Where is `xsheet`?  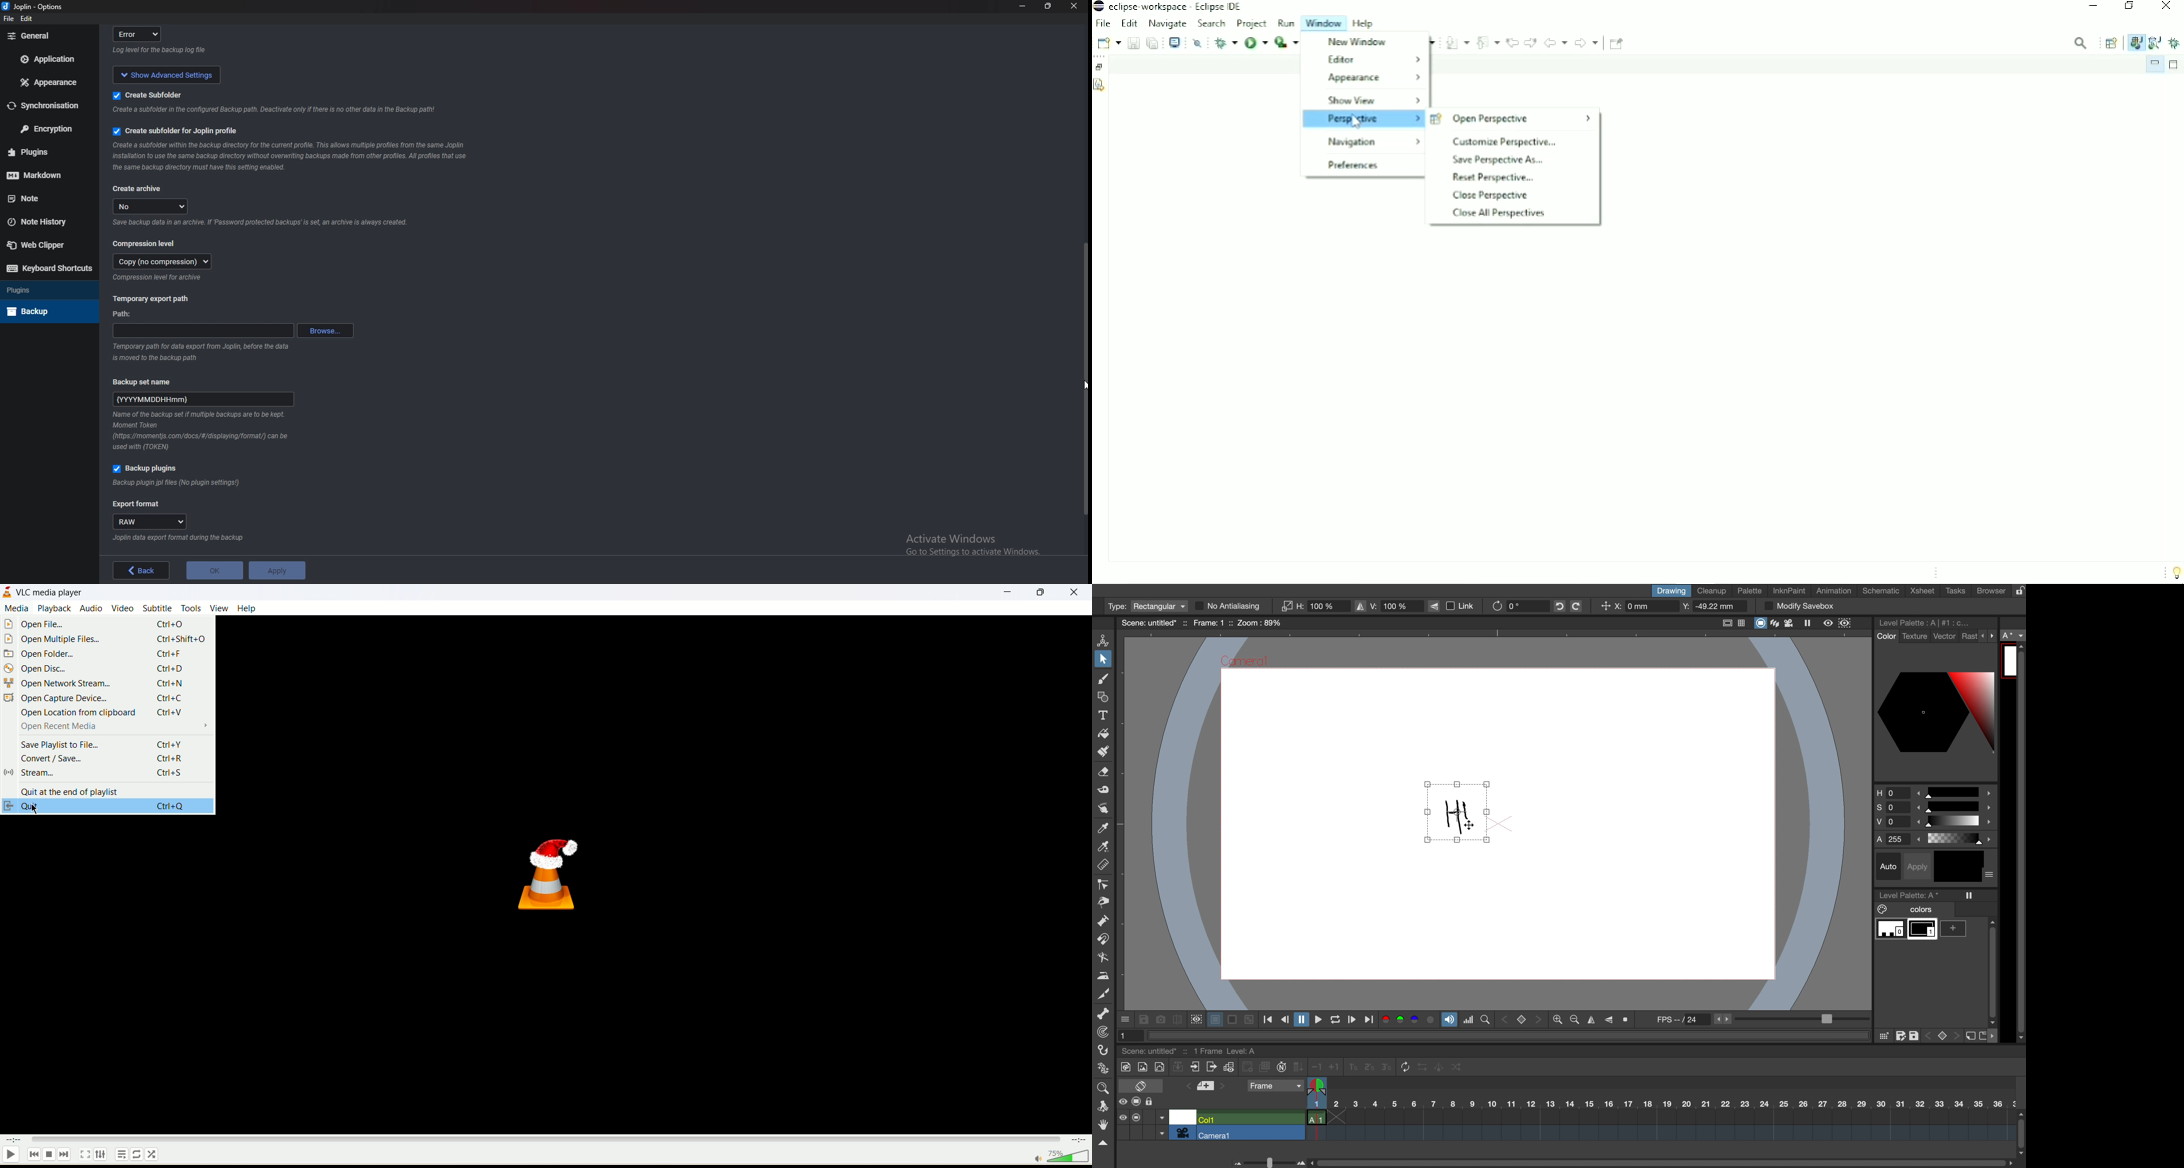 xsheet is located at coordinates (1925, 591).